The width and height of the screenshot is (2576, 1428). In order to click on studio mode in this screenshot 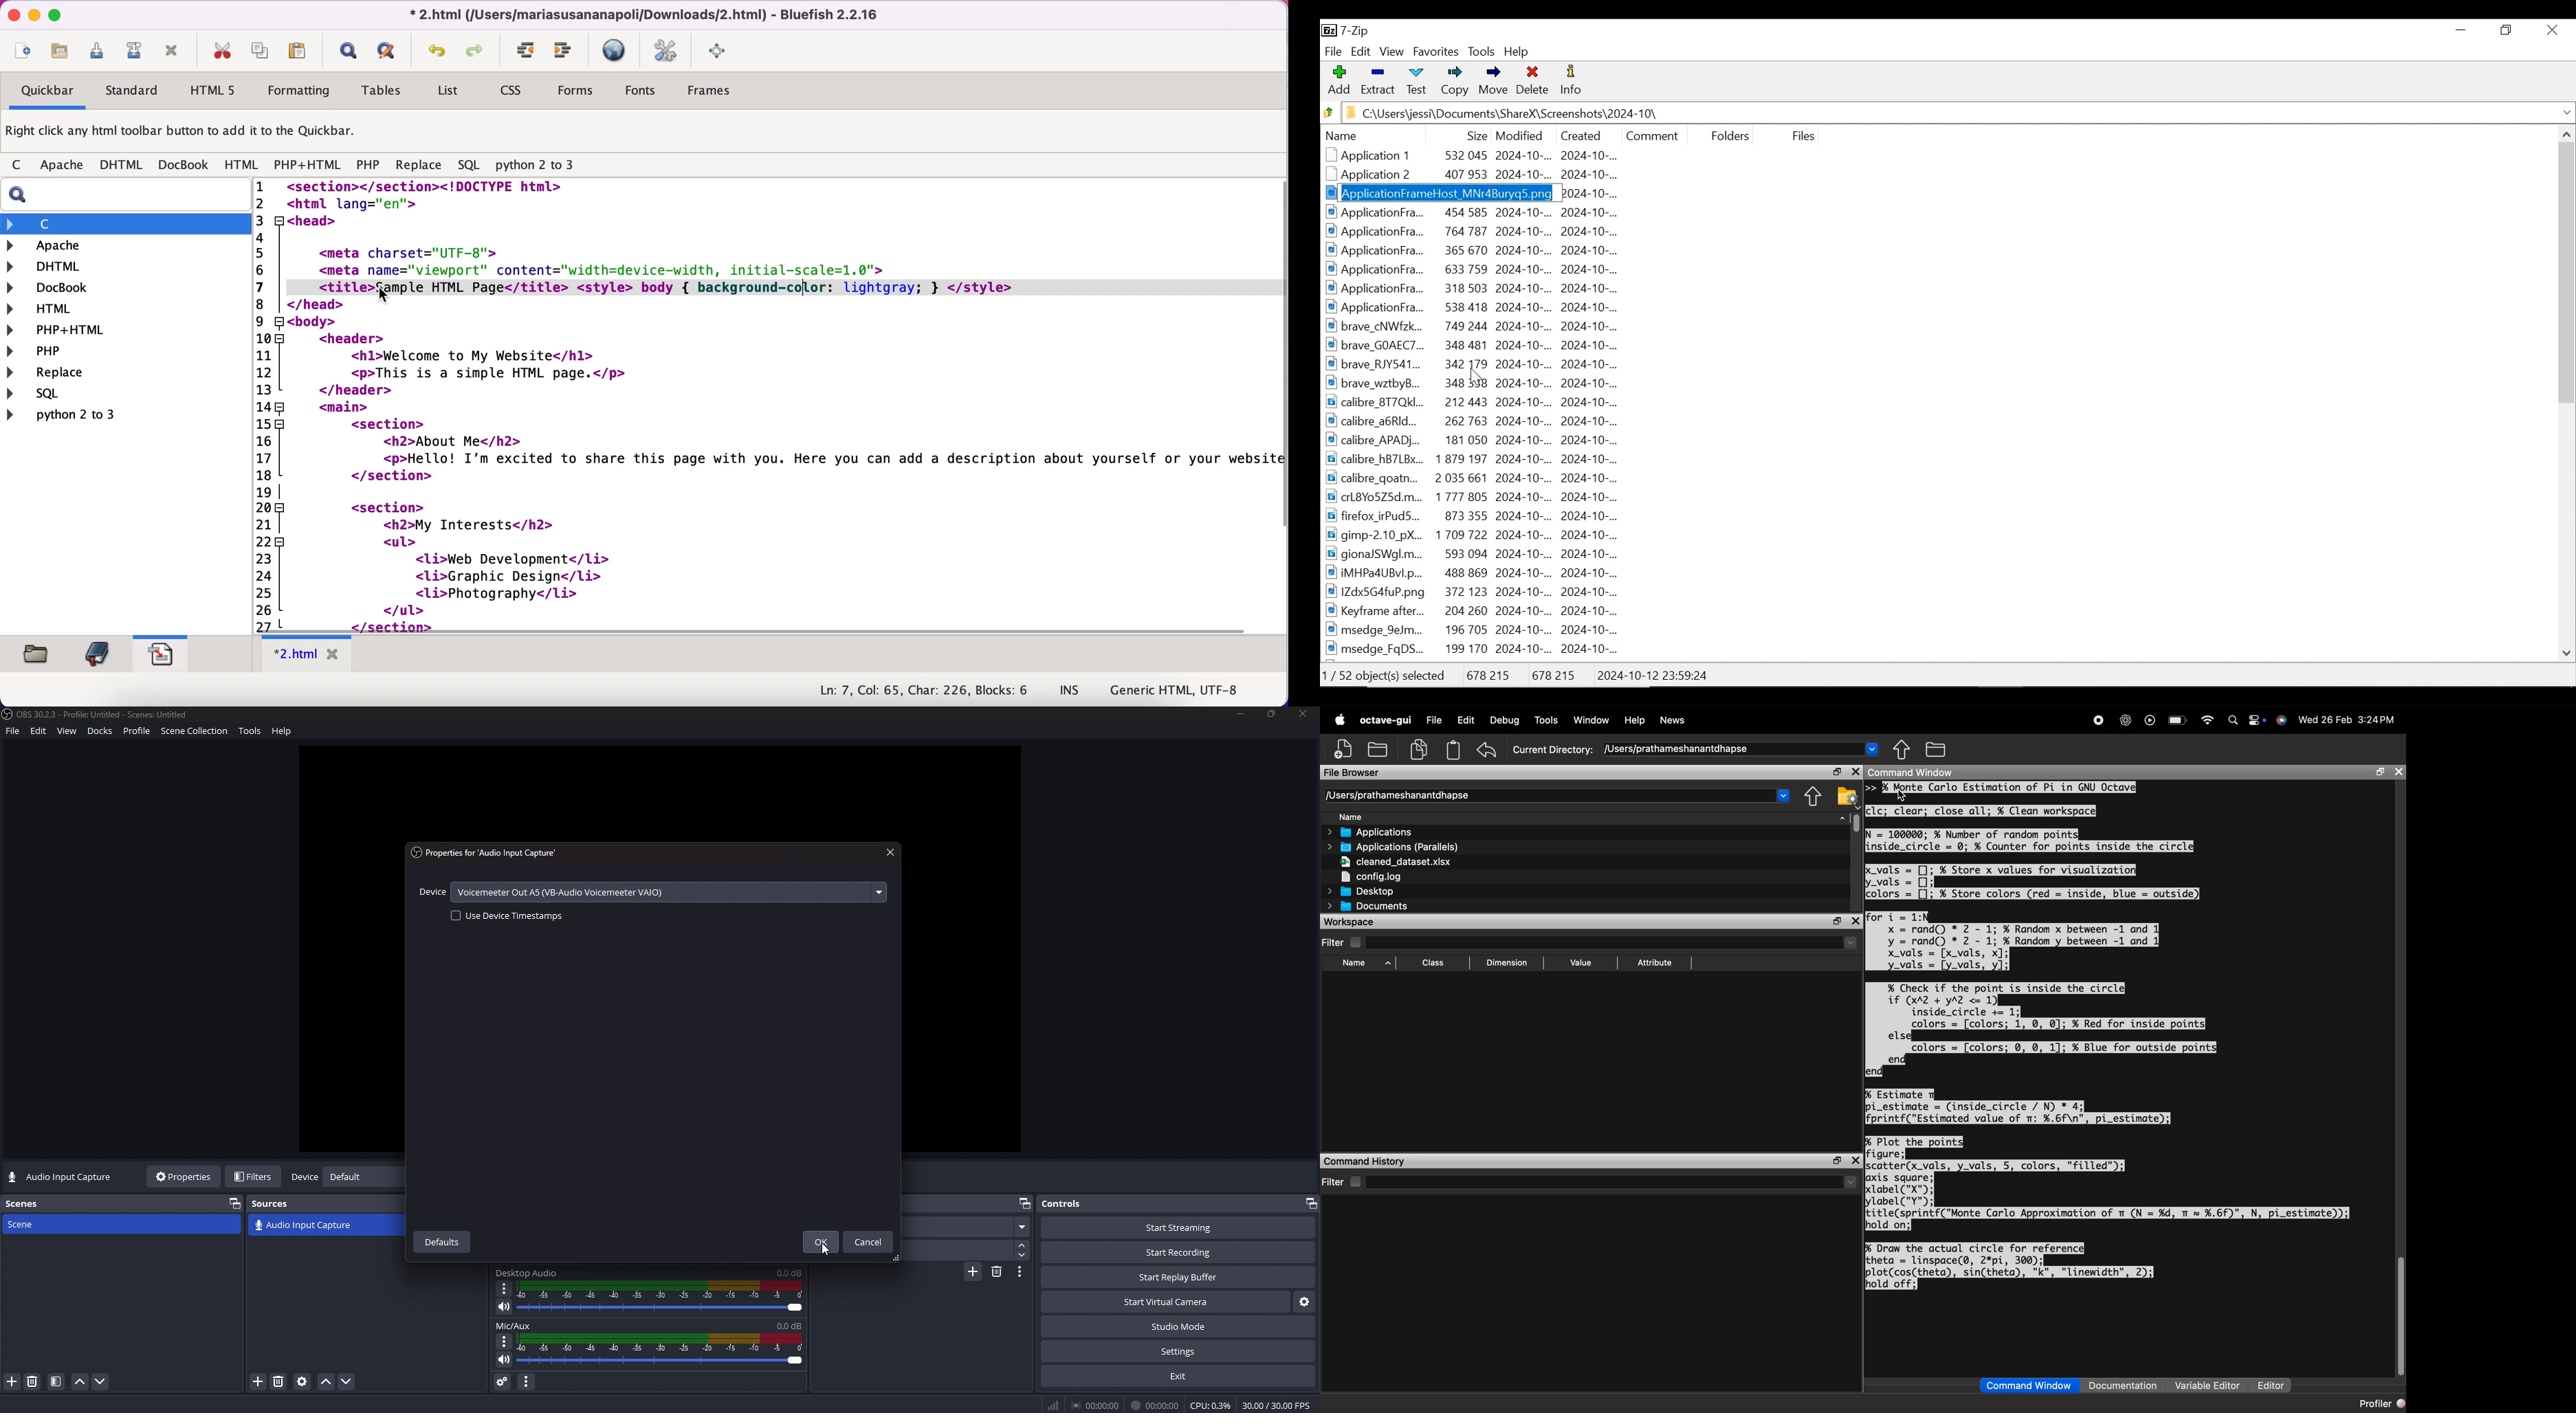, I will do `click(1178, 1327)`.